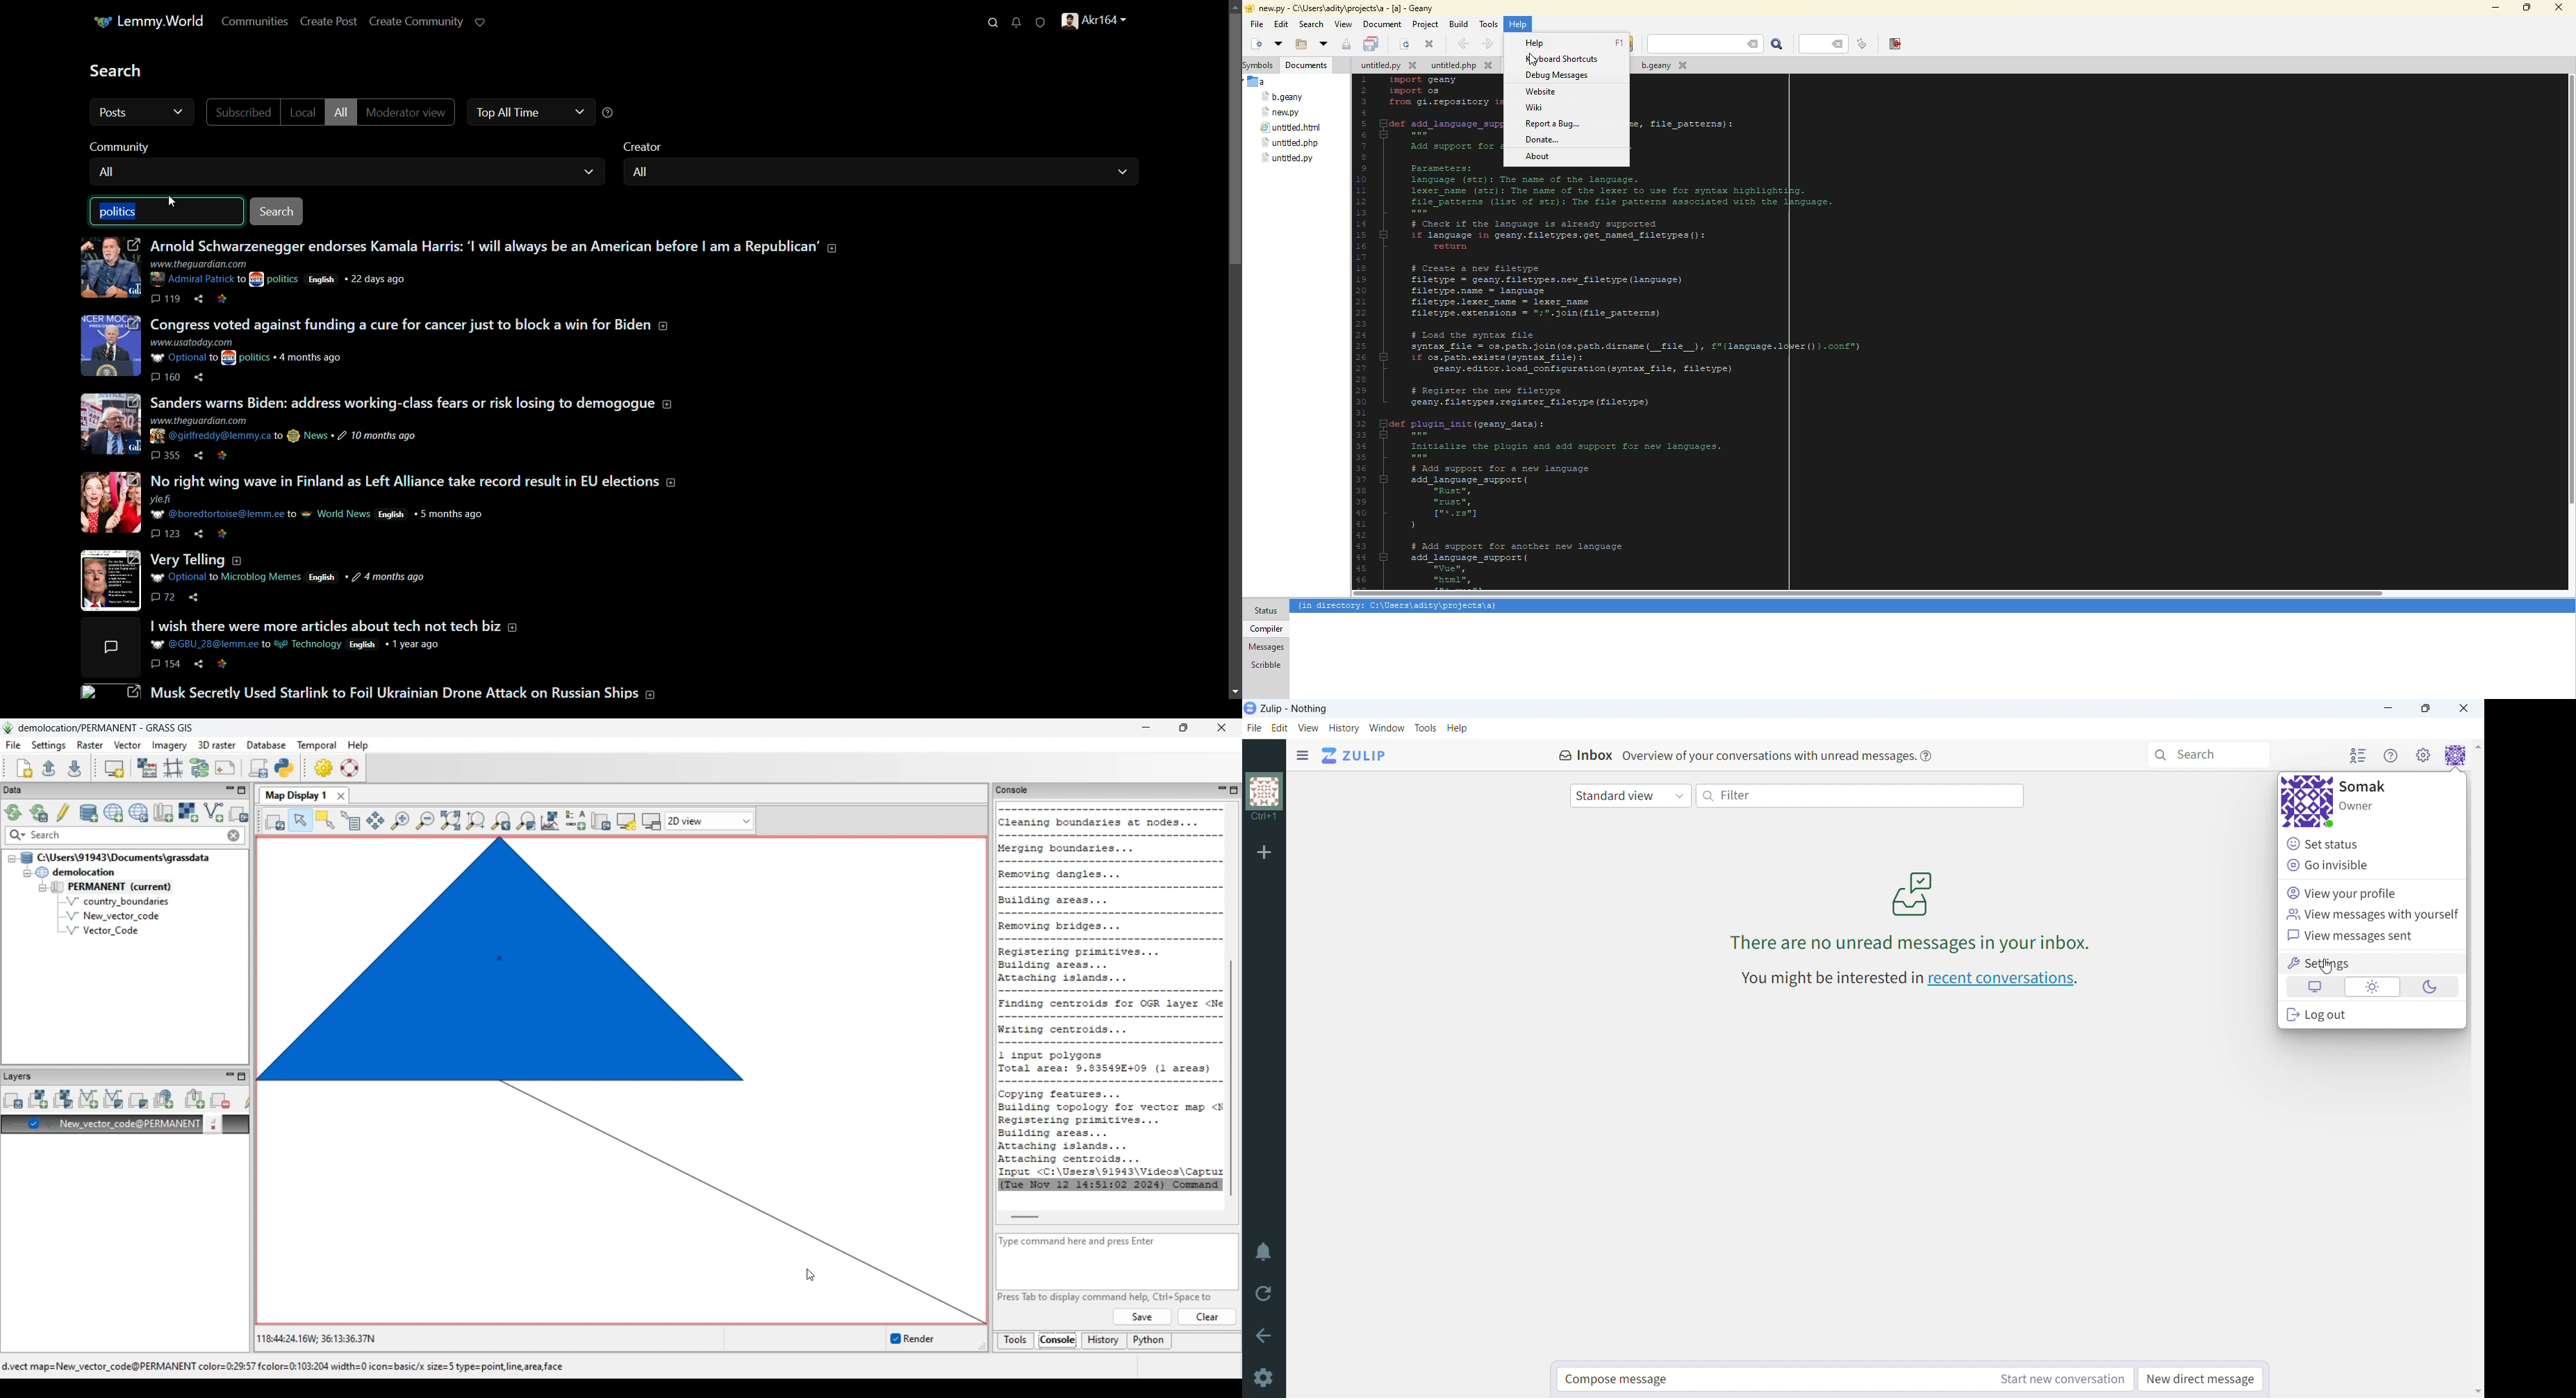  What do you see at coordinates (1927, 757) in the screenshot?
I see `help` at bounding box center [1927, 757].